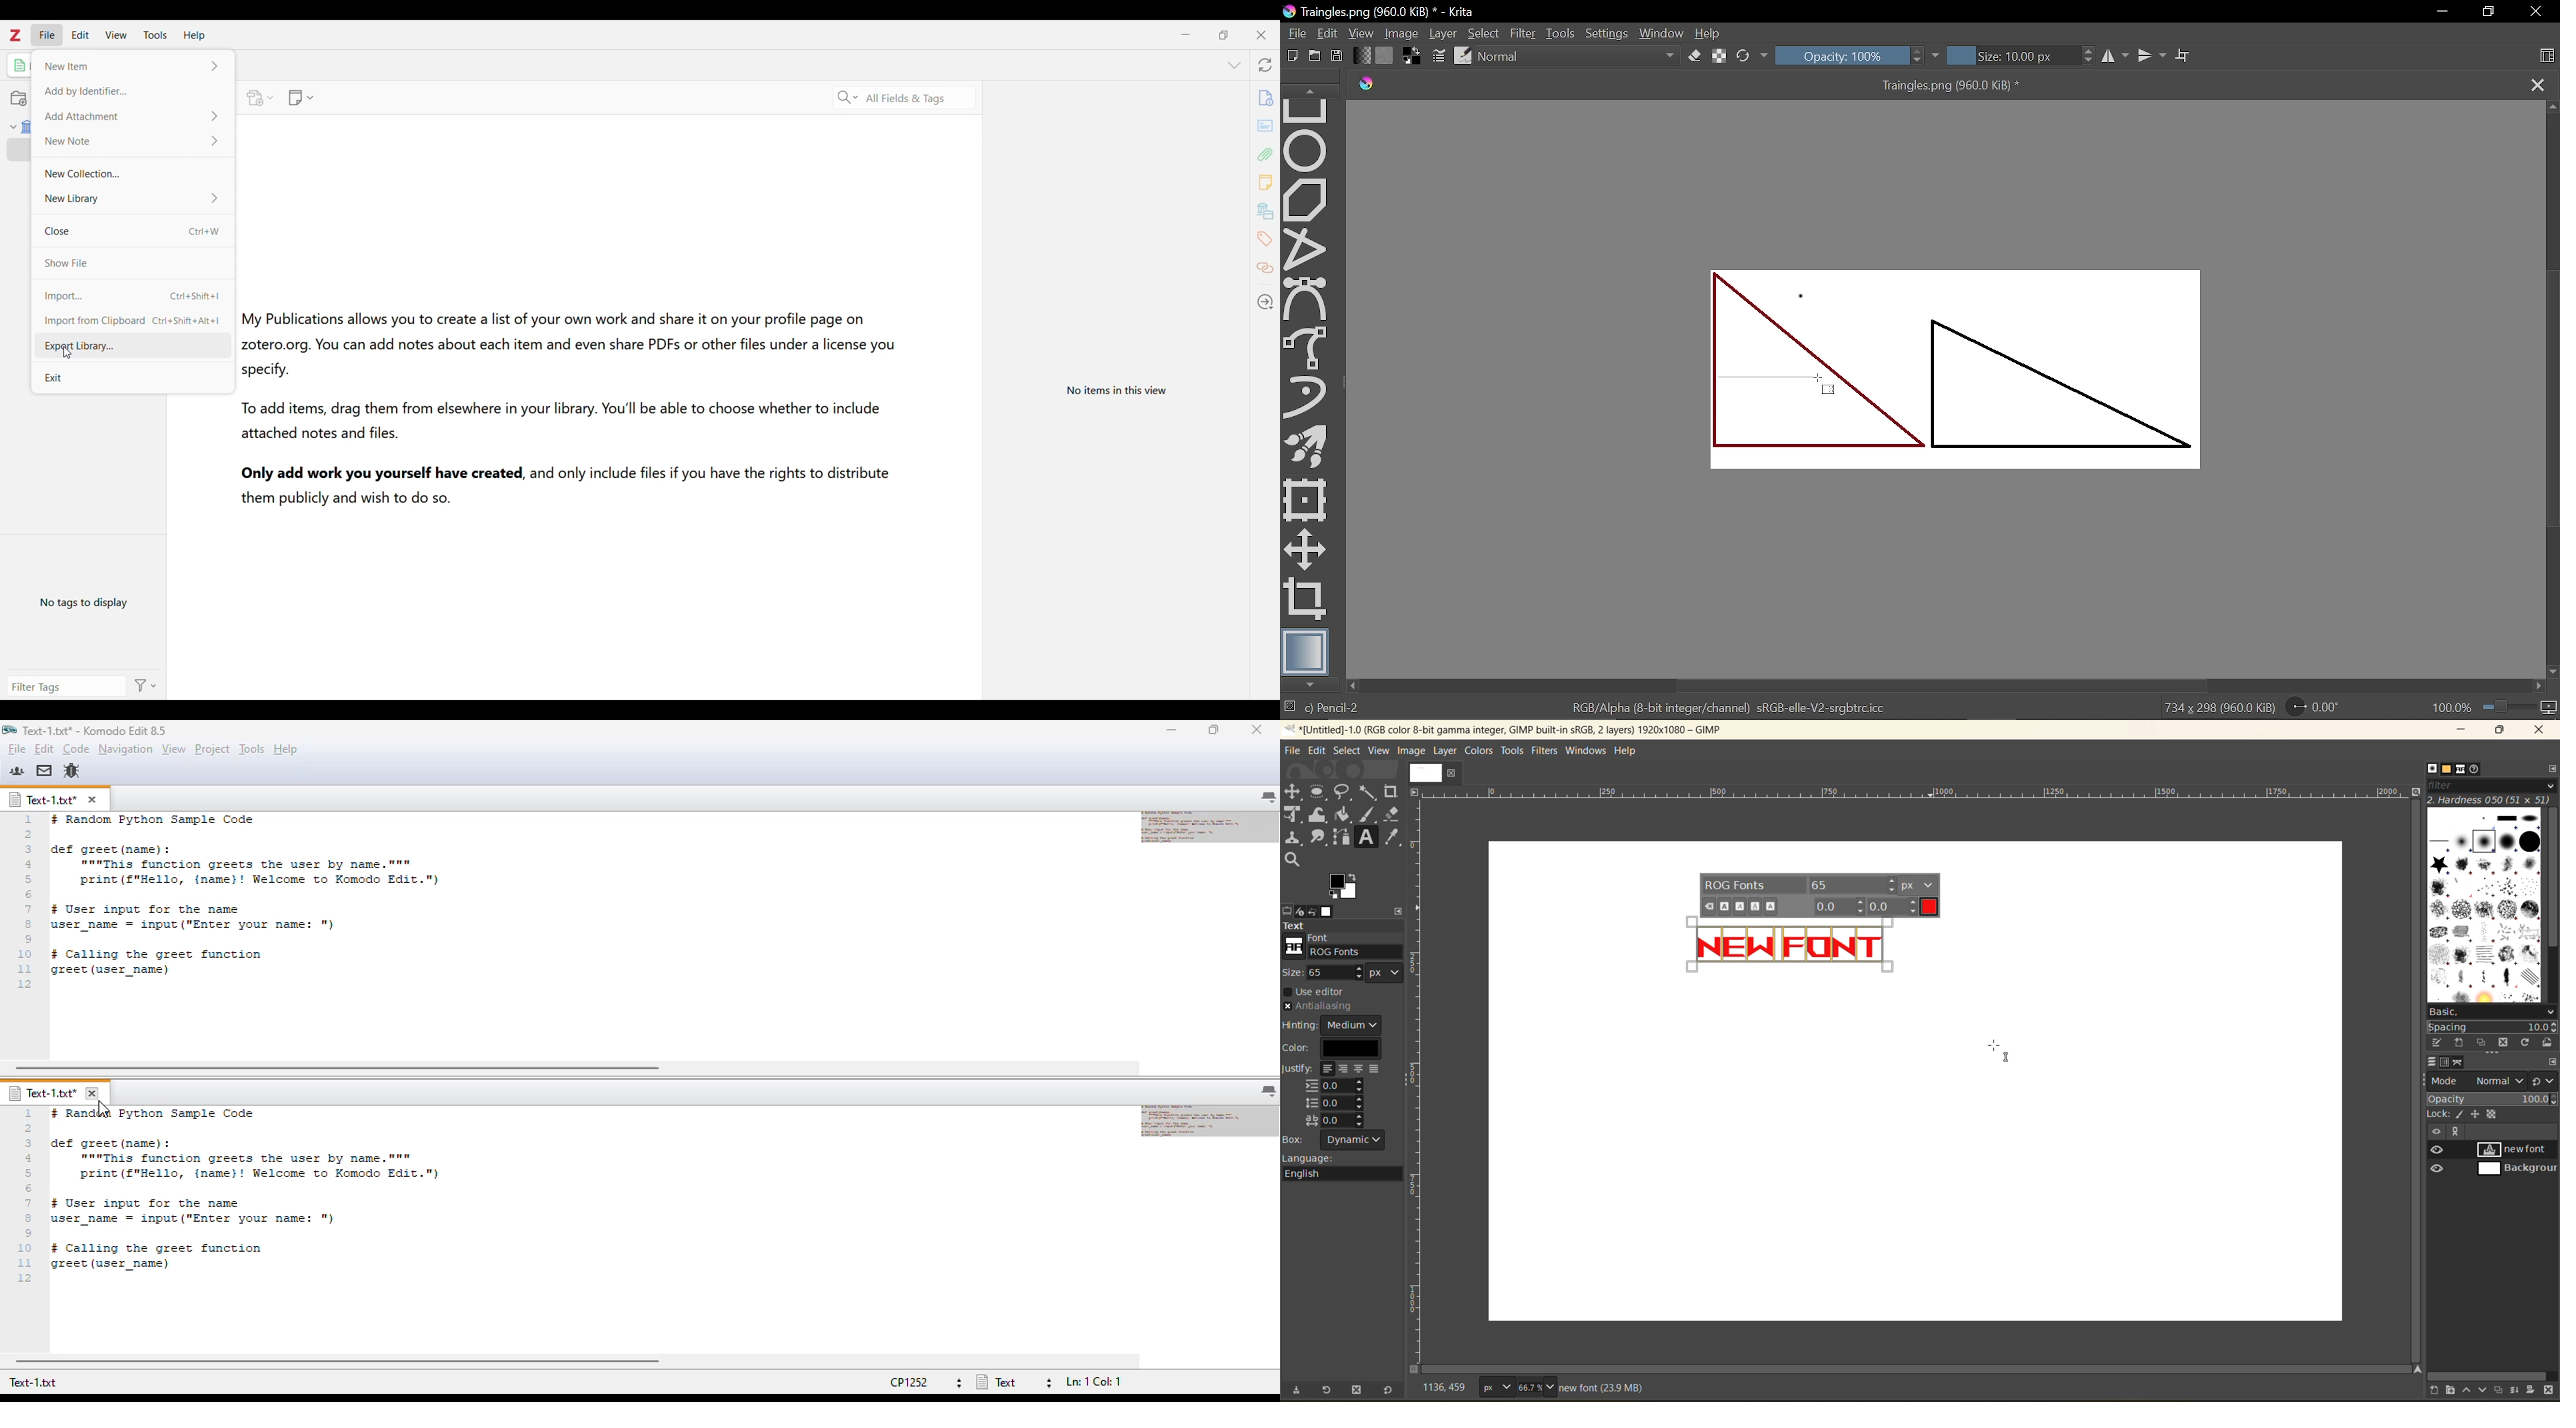 The height and width of the screenshot is (1428, 2576). What do you see at coordinates (1265, 210) in the screenshot?
I see `Libraries and collections` at bounding box center [1265, 210].